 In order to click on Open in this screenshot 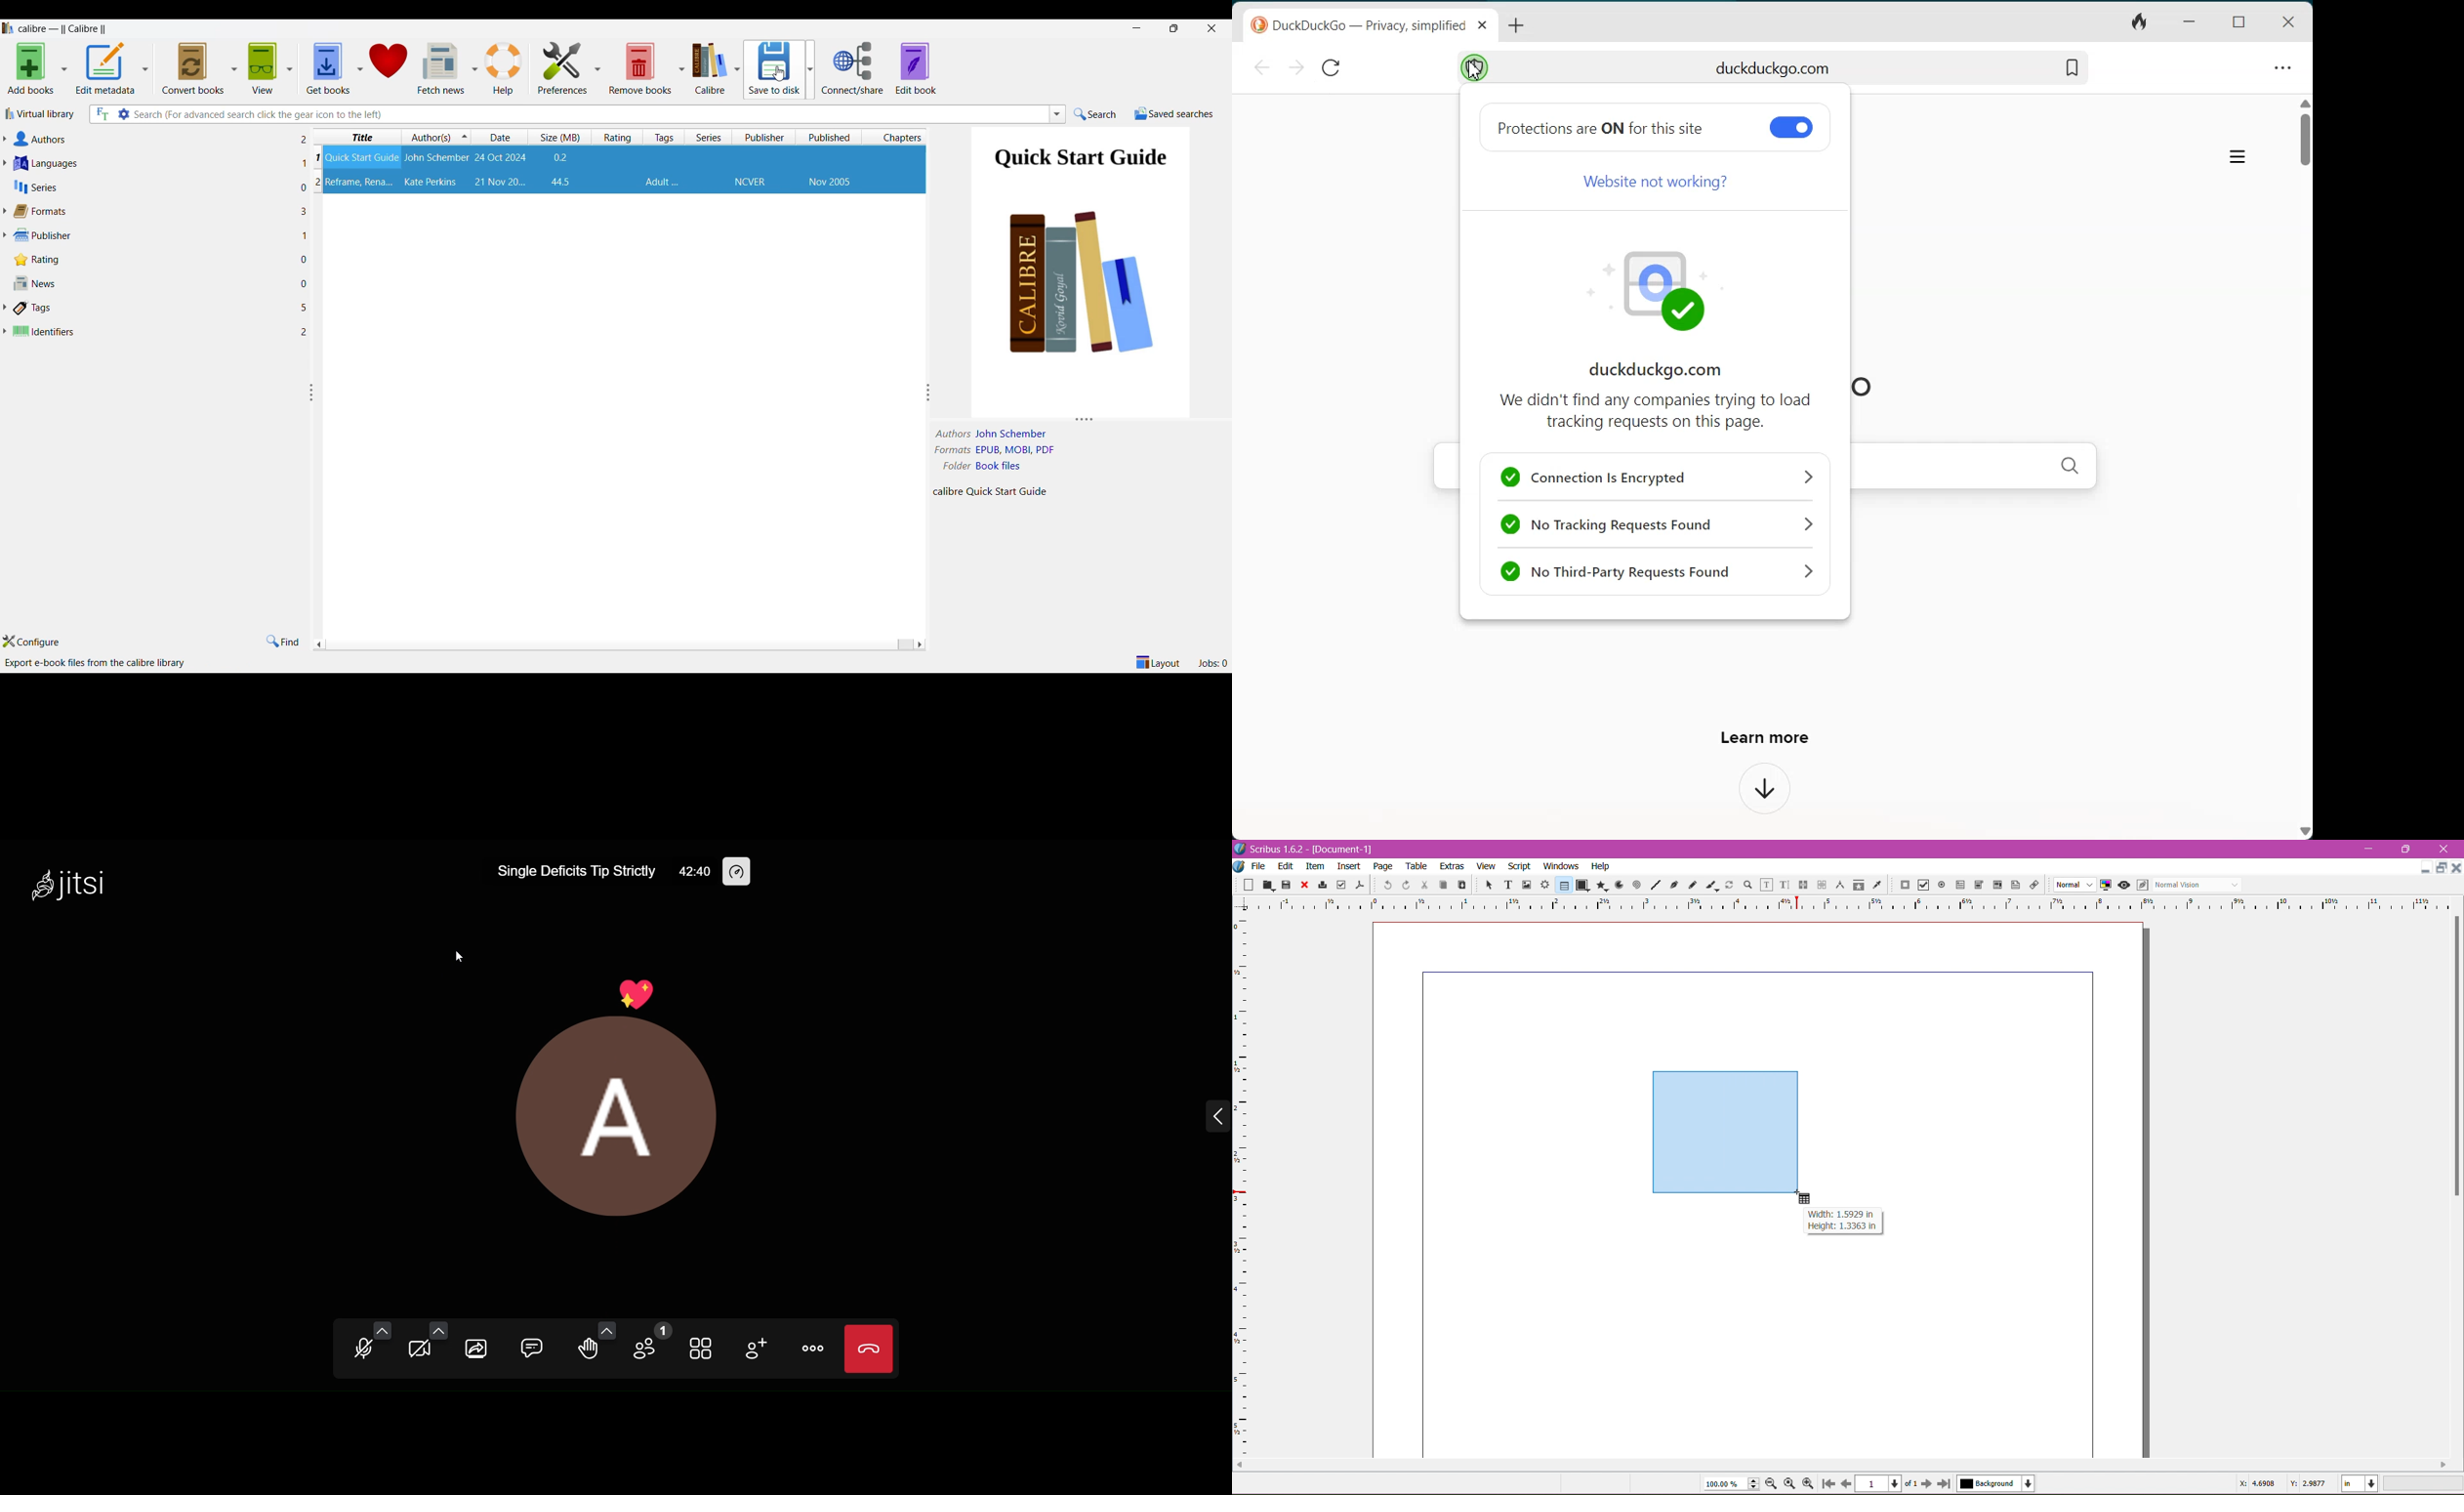, I will do `click(1269, 884)`.